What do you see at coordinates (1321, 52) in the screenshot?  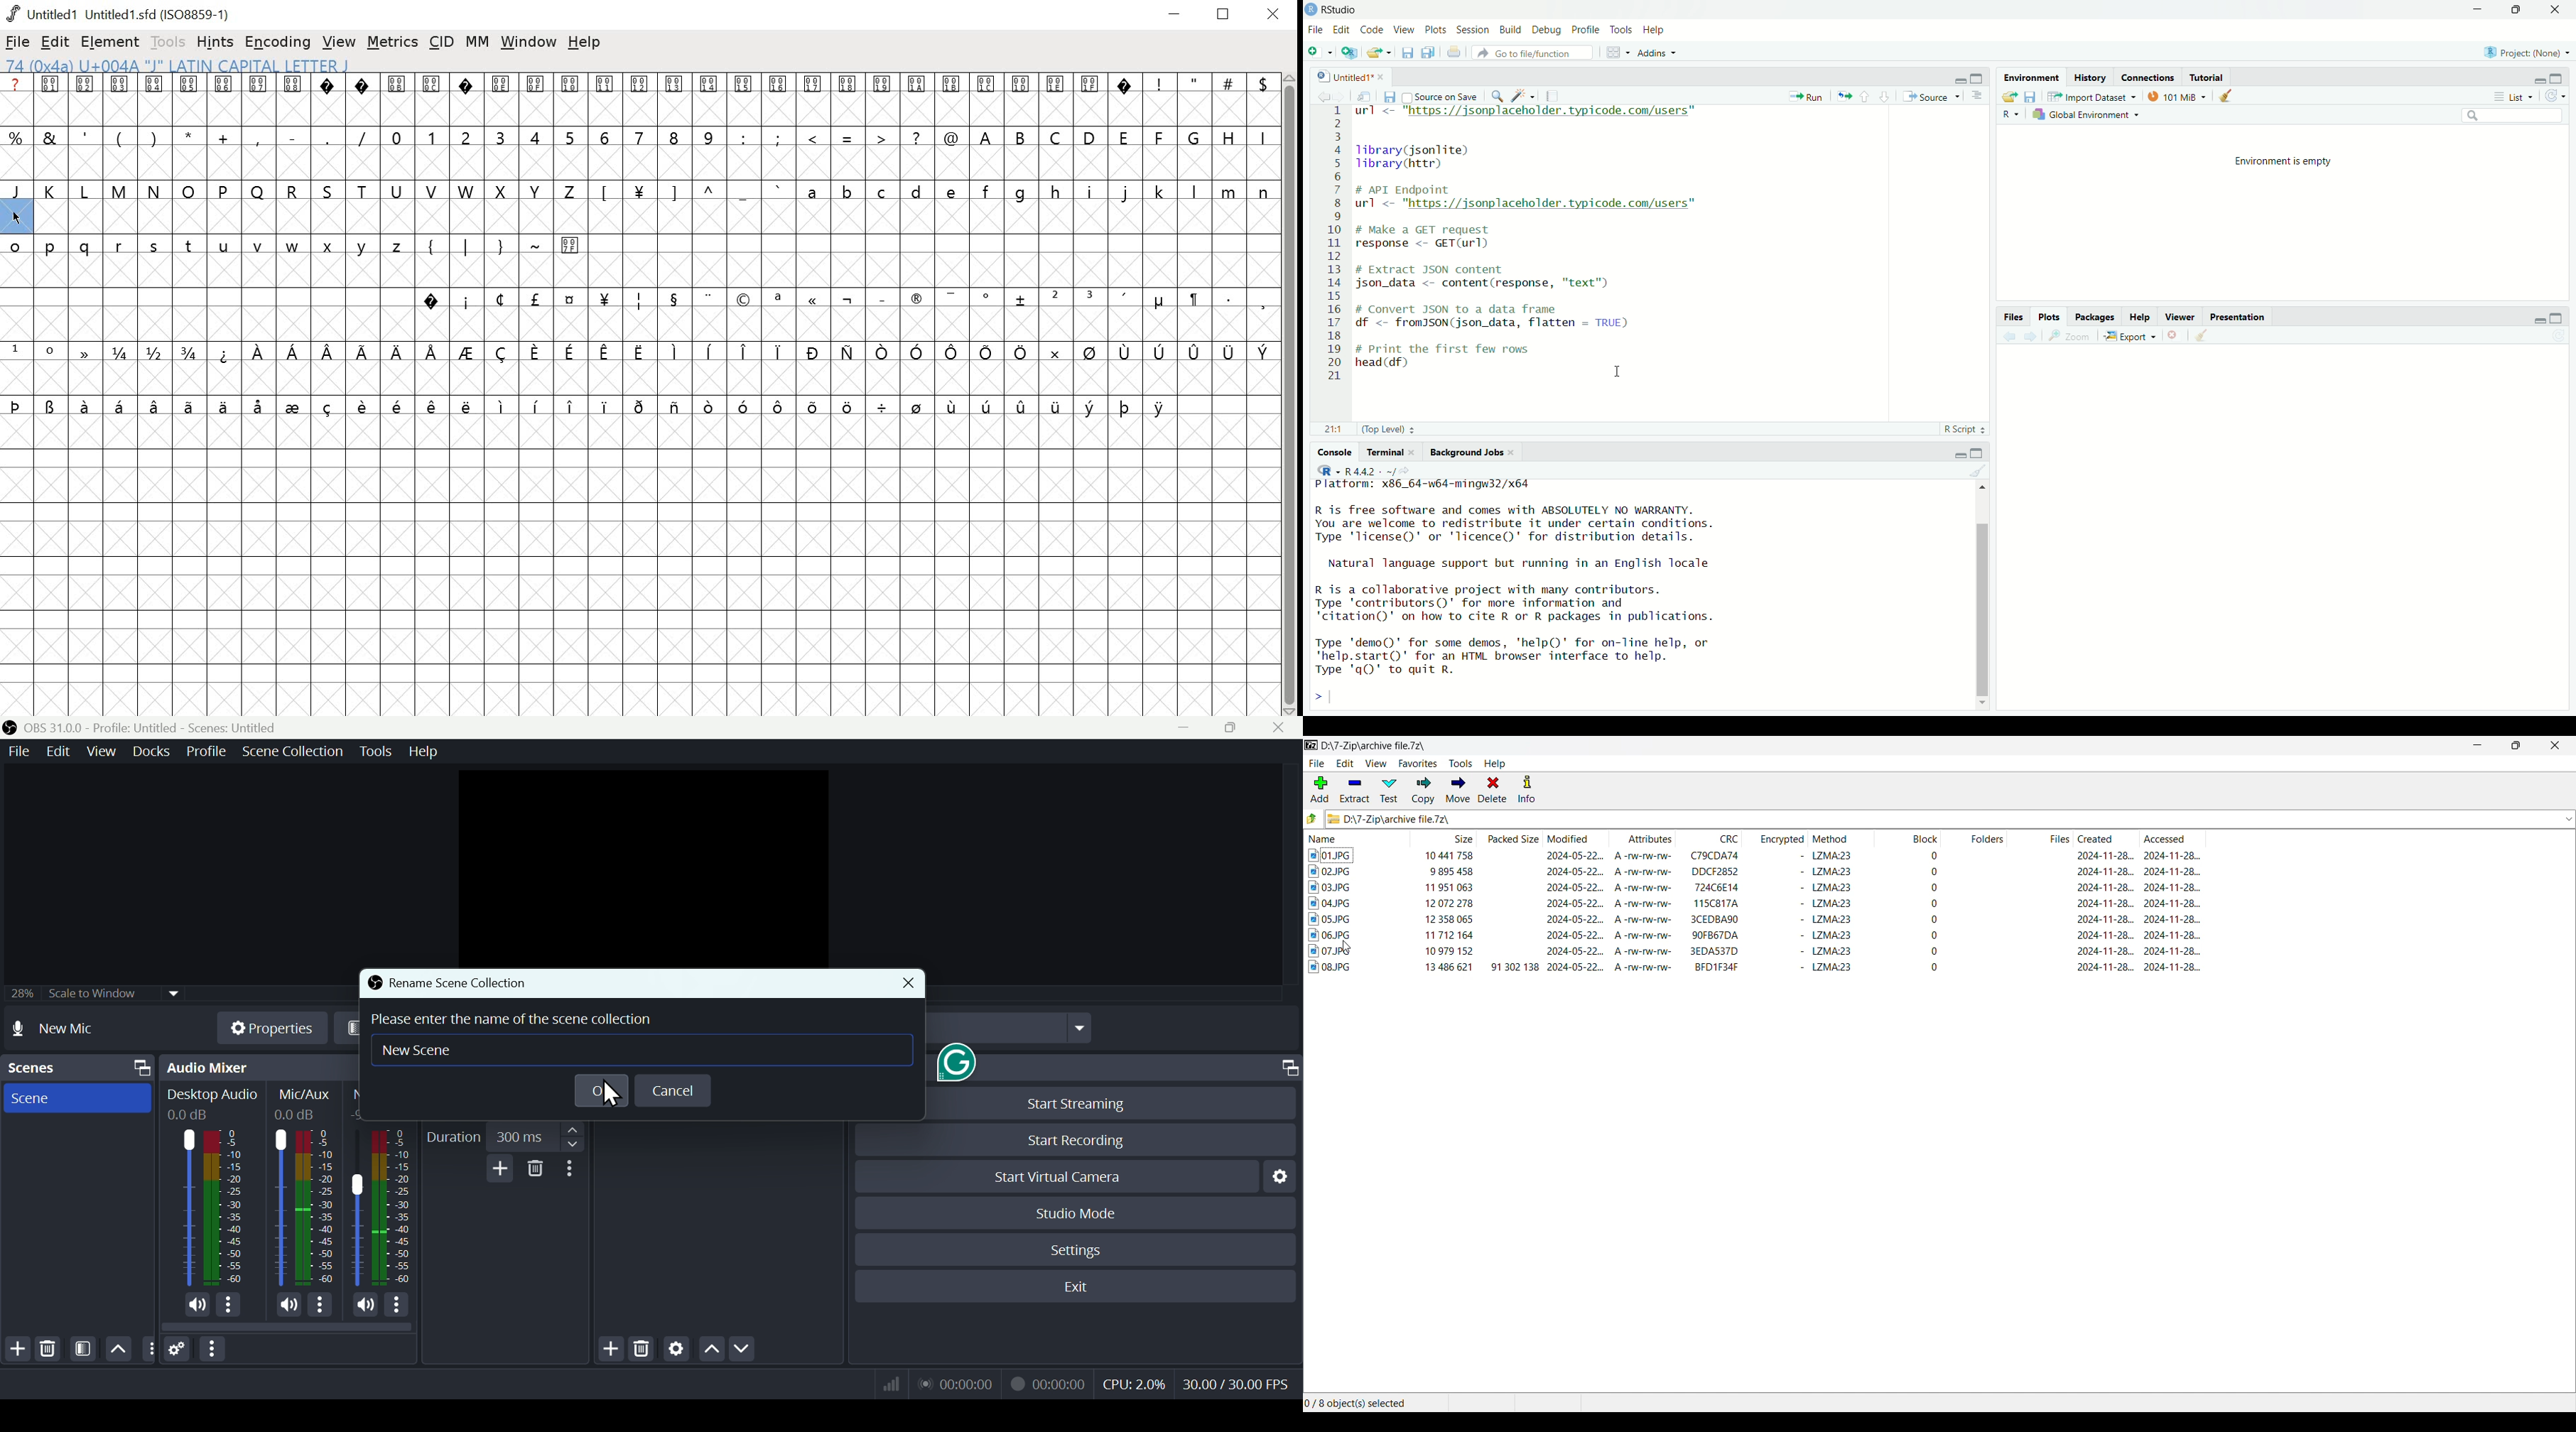 I see `New file` at bounding box center [1321, 52].